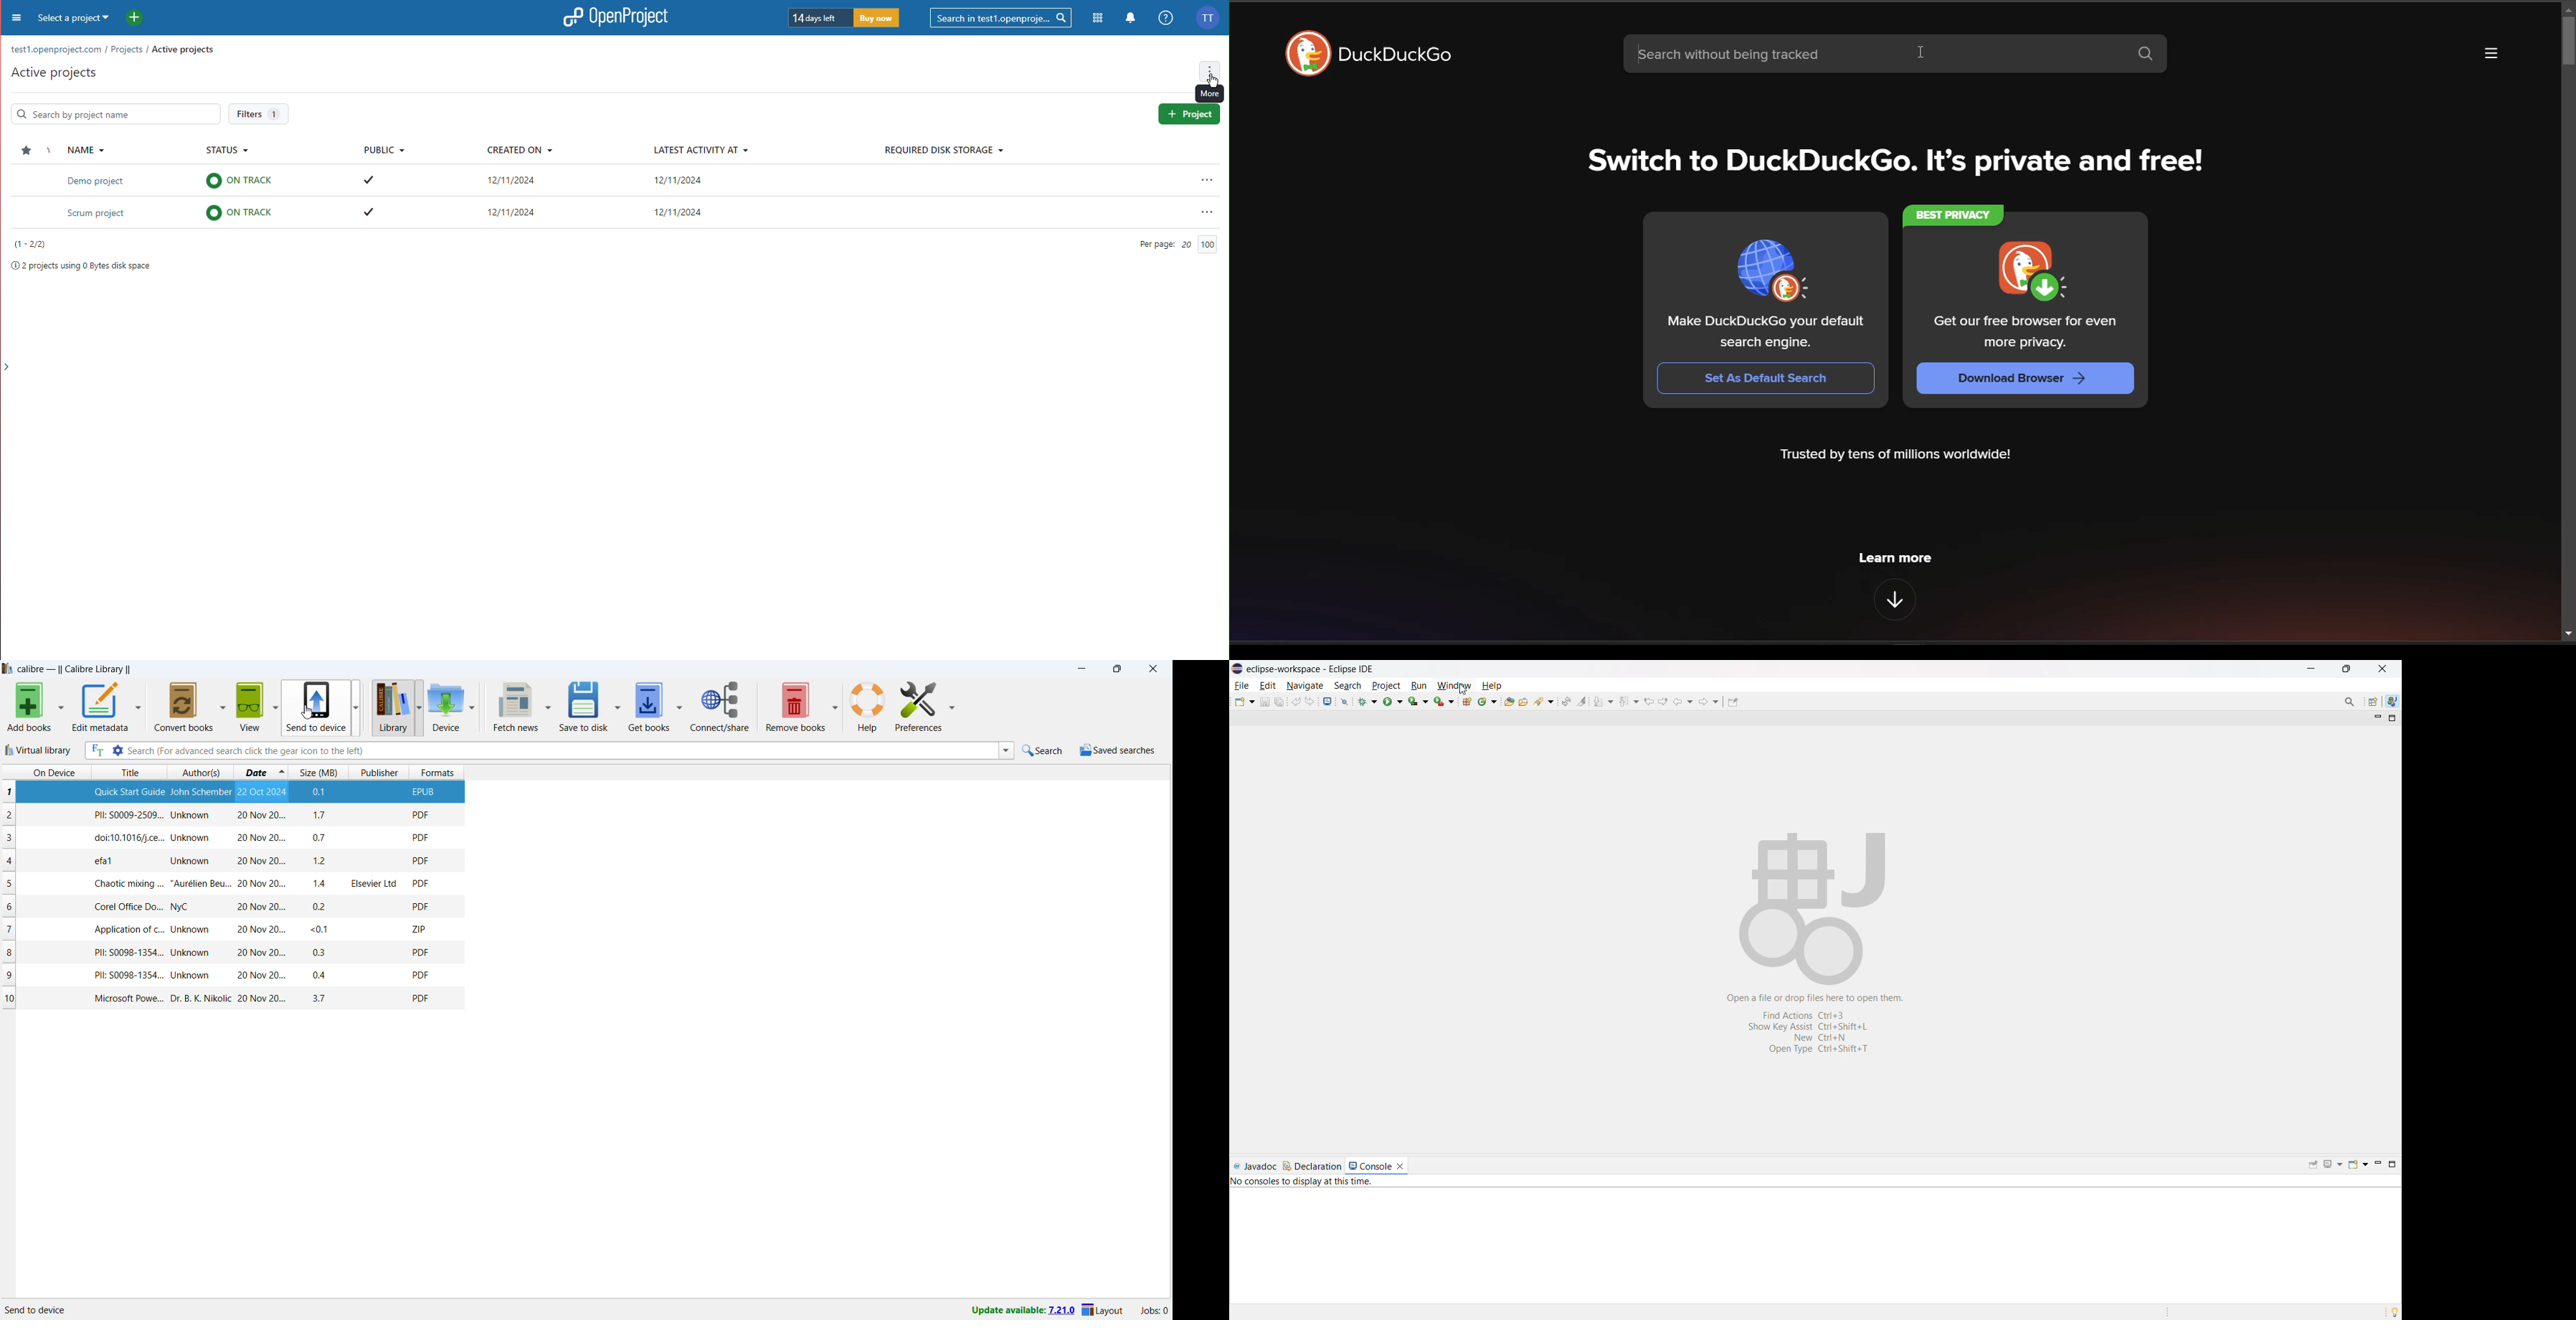 The height and width of the screenshot is (1344, 2576). What do you see at coordinates (1117, 669) in the screenshot?
I see `maximize` at bounding box center [1117, 669].